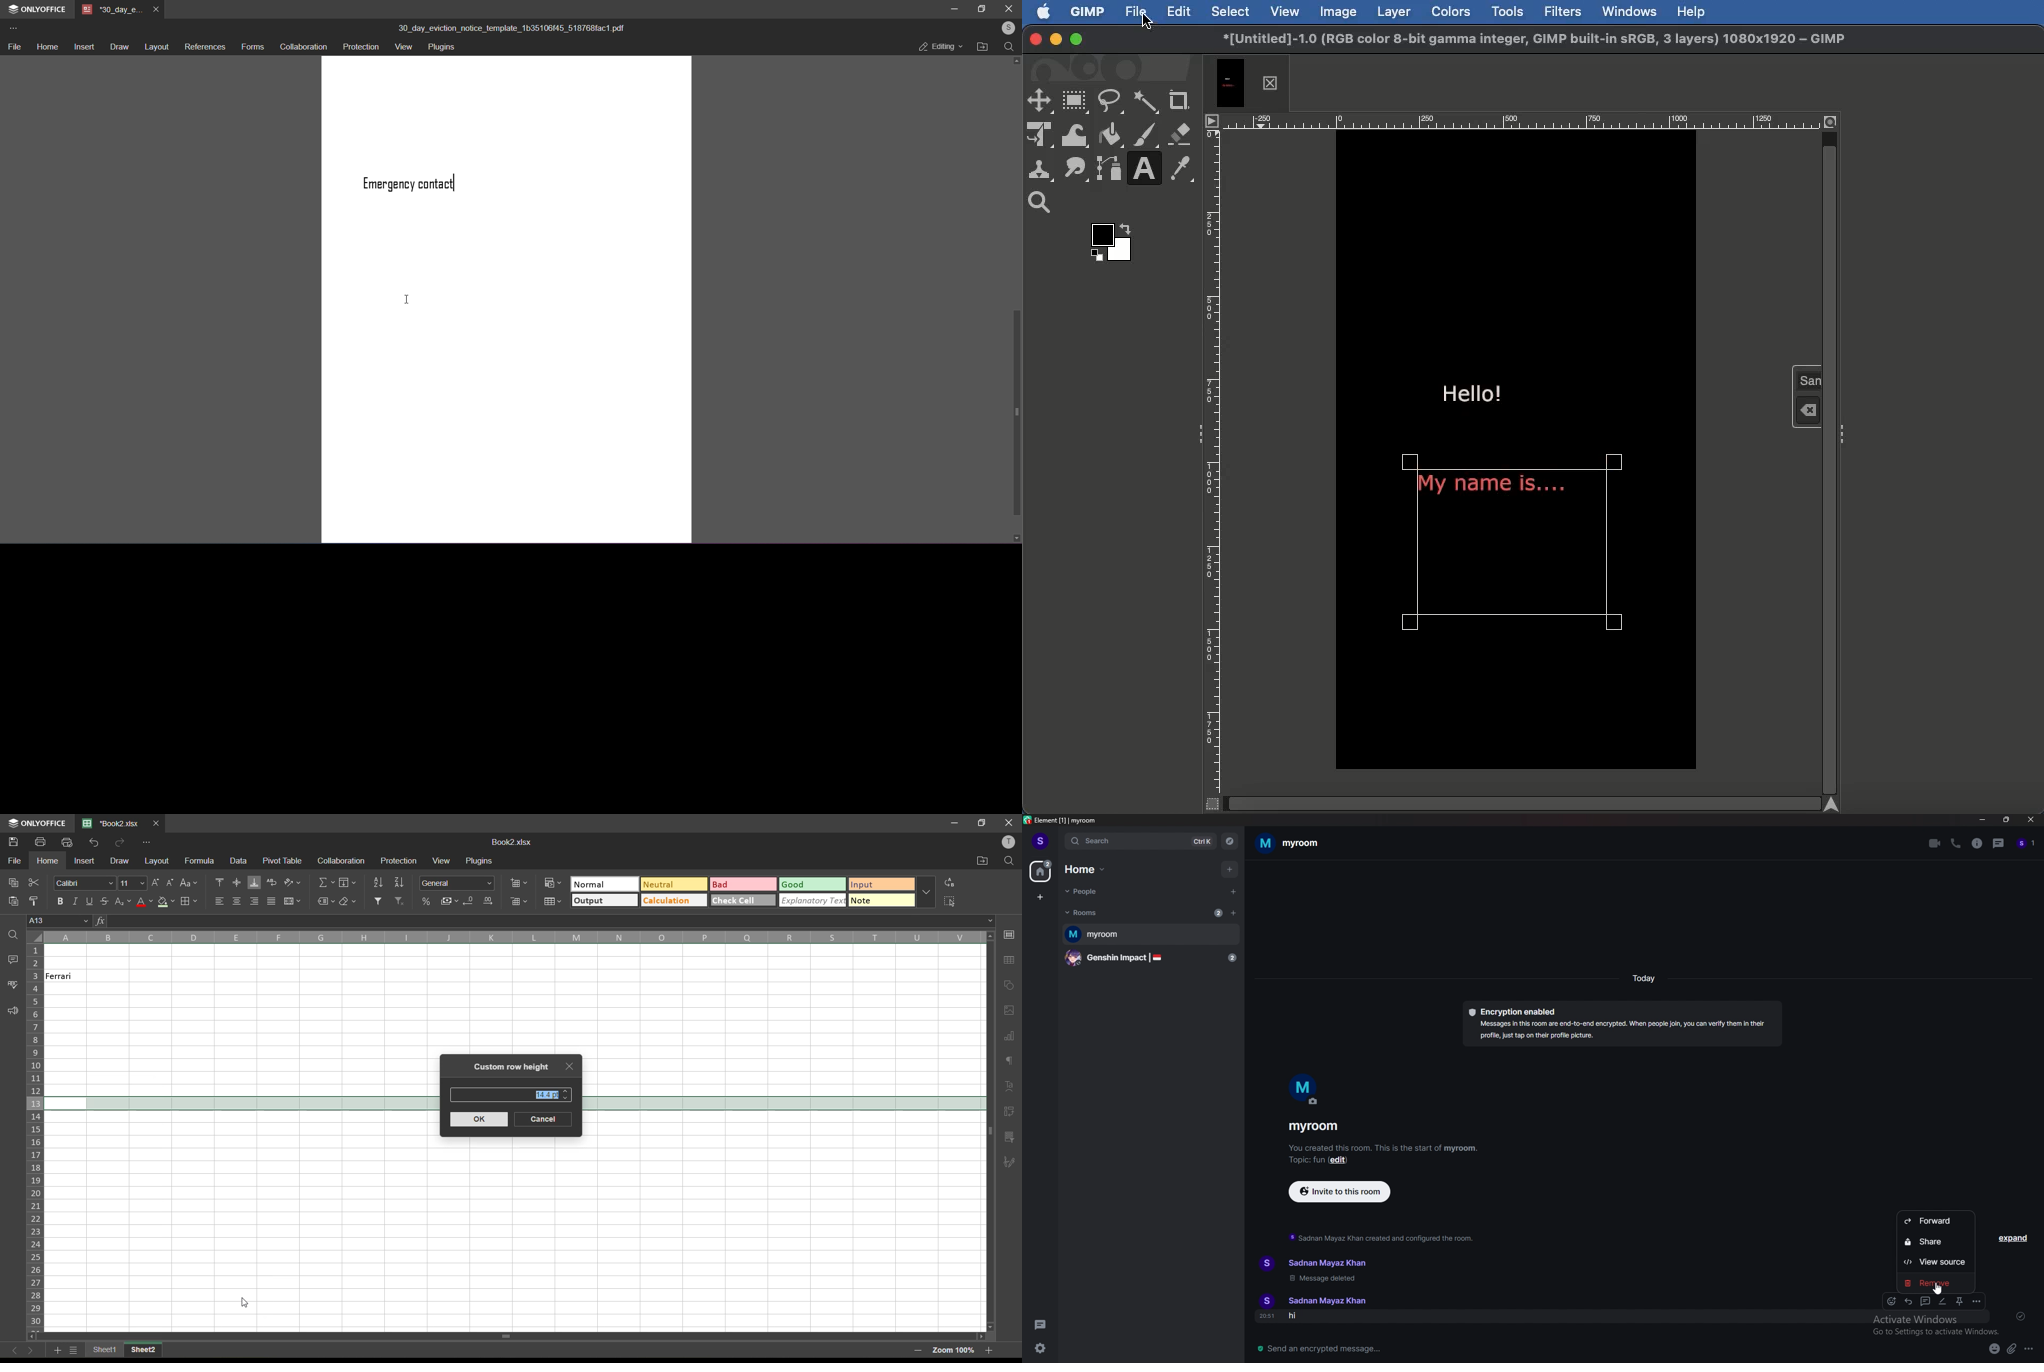  What do you see at coordinates (2030, 1348) in the screenshot?
I see `options` at bounding box center [2030, 1348].